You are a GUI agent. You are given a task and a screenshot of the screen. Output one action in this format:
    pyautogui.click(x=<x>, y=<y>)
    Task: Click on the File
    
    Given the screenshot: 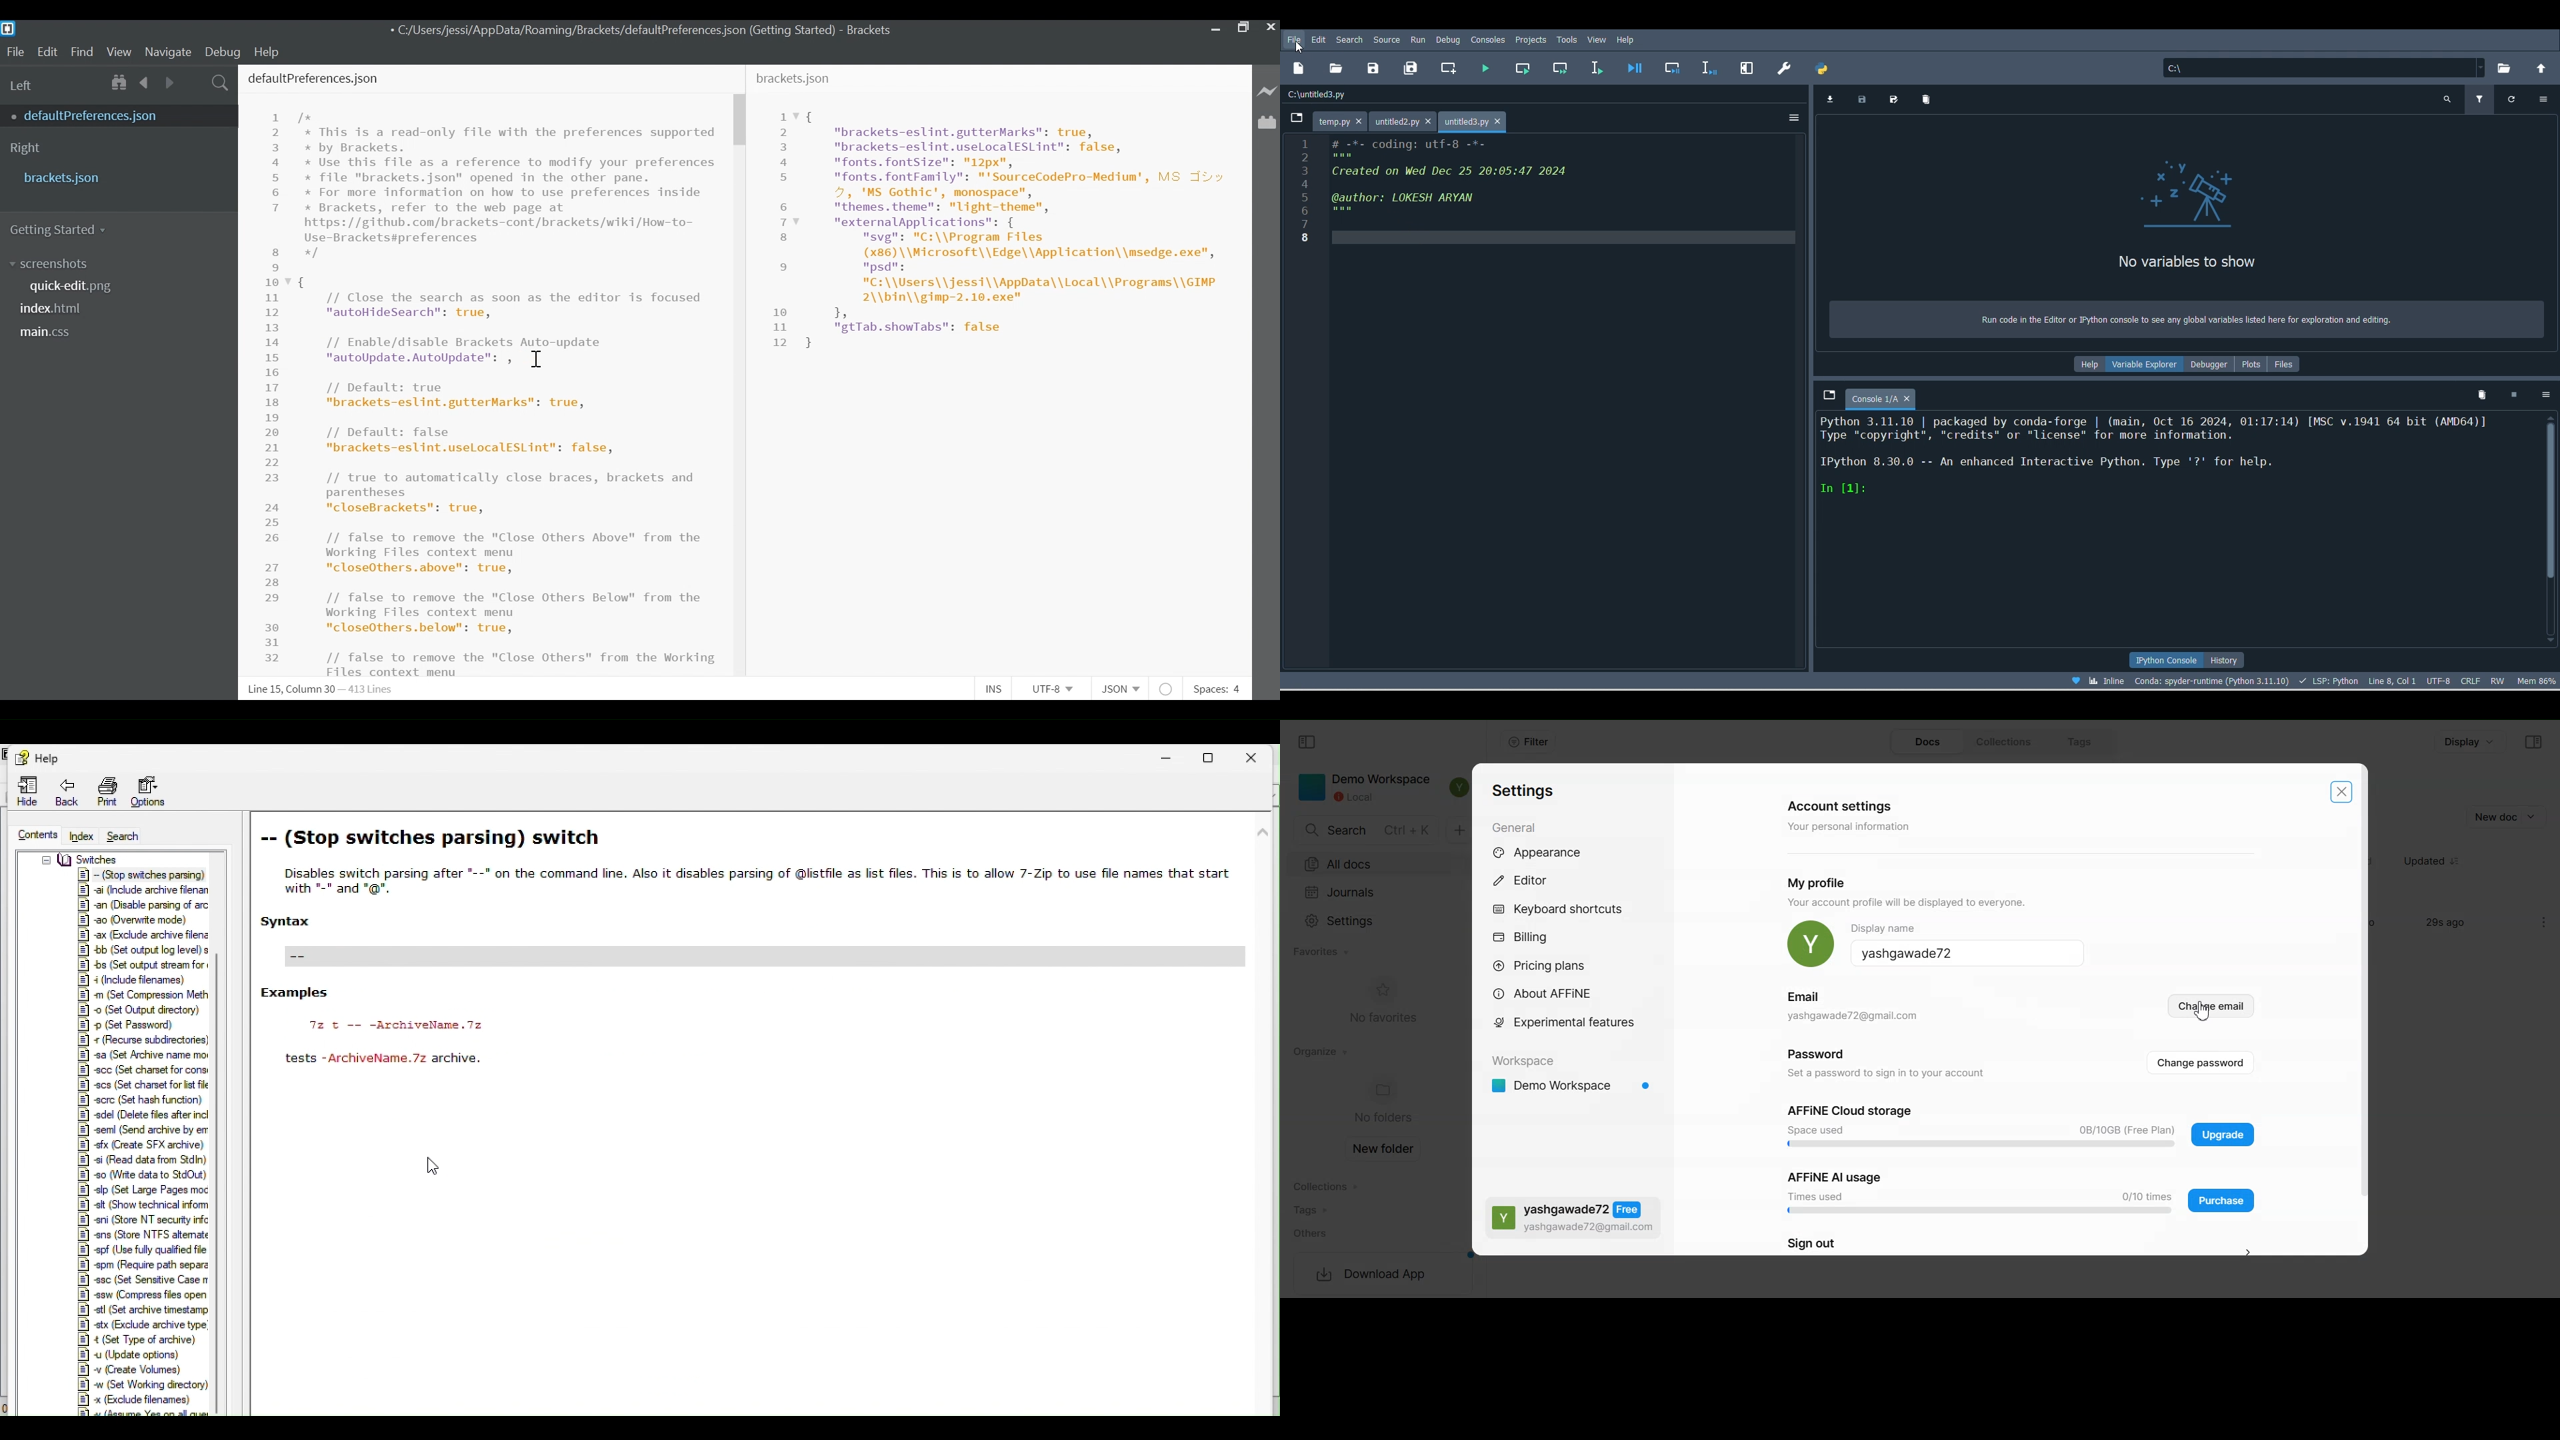 What is the action you would take?
    pyautogui.click(x=15, y=51)
    